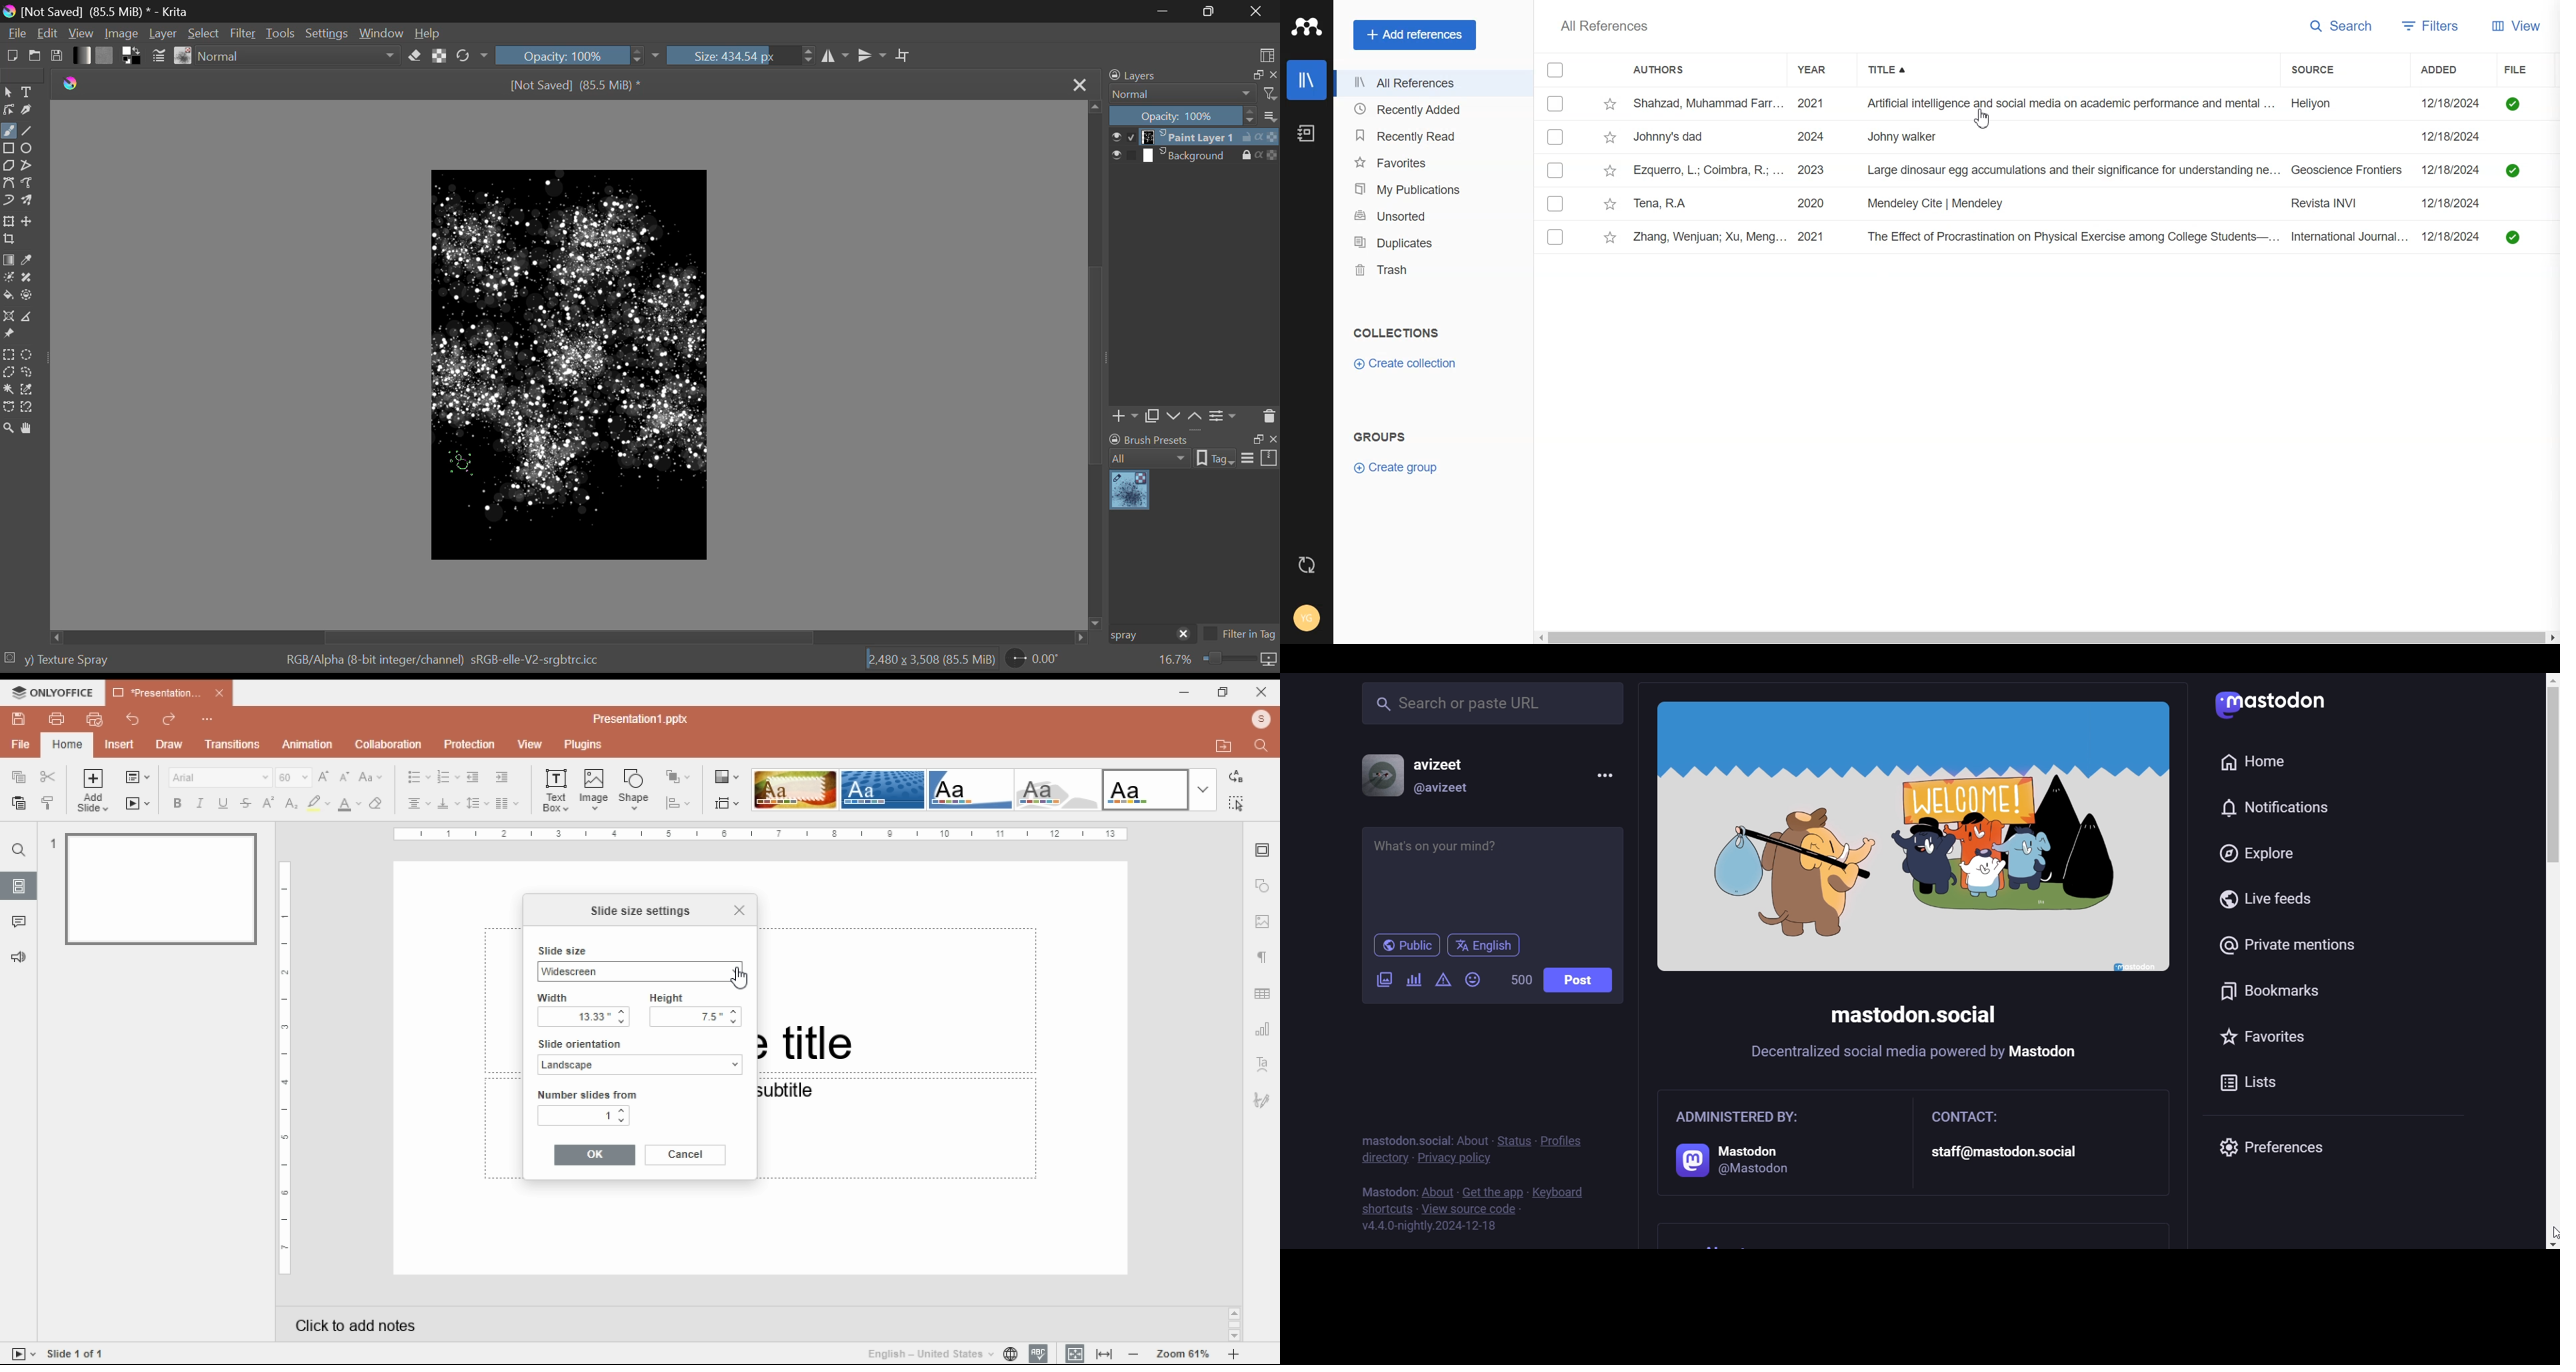  I want to click on restore, so click(1255, 439).